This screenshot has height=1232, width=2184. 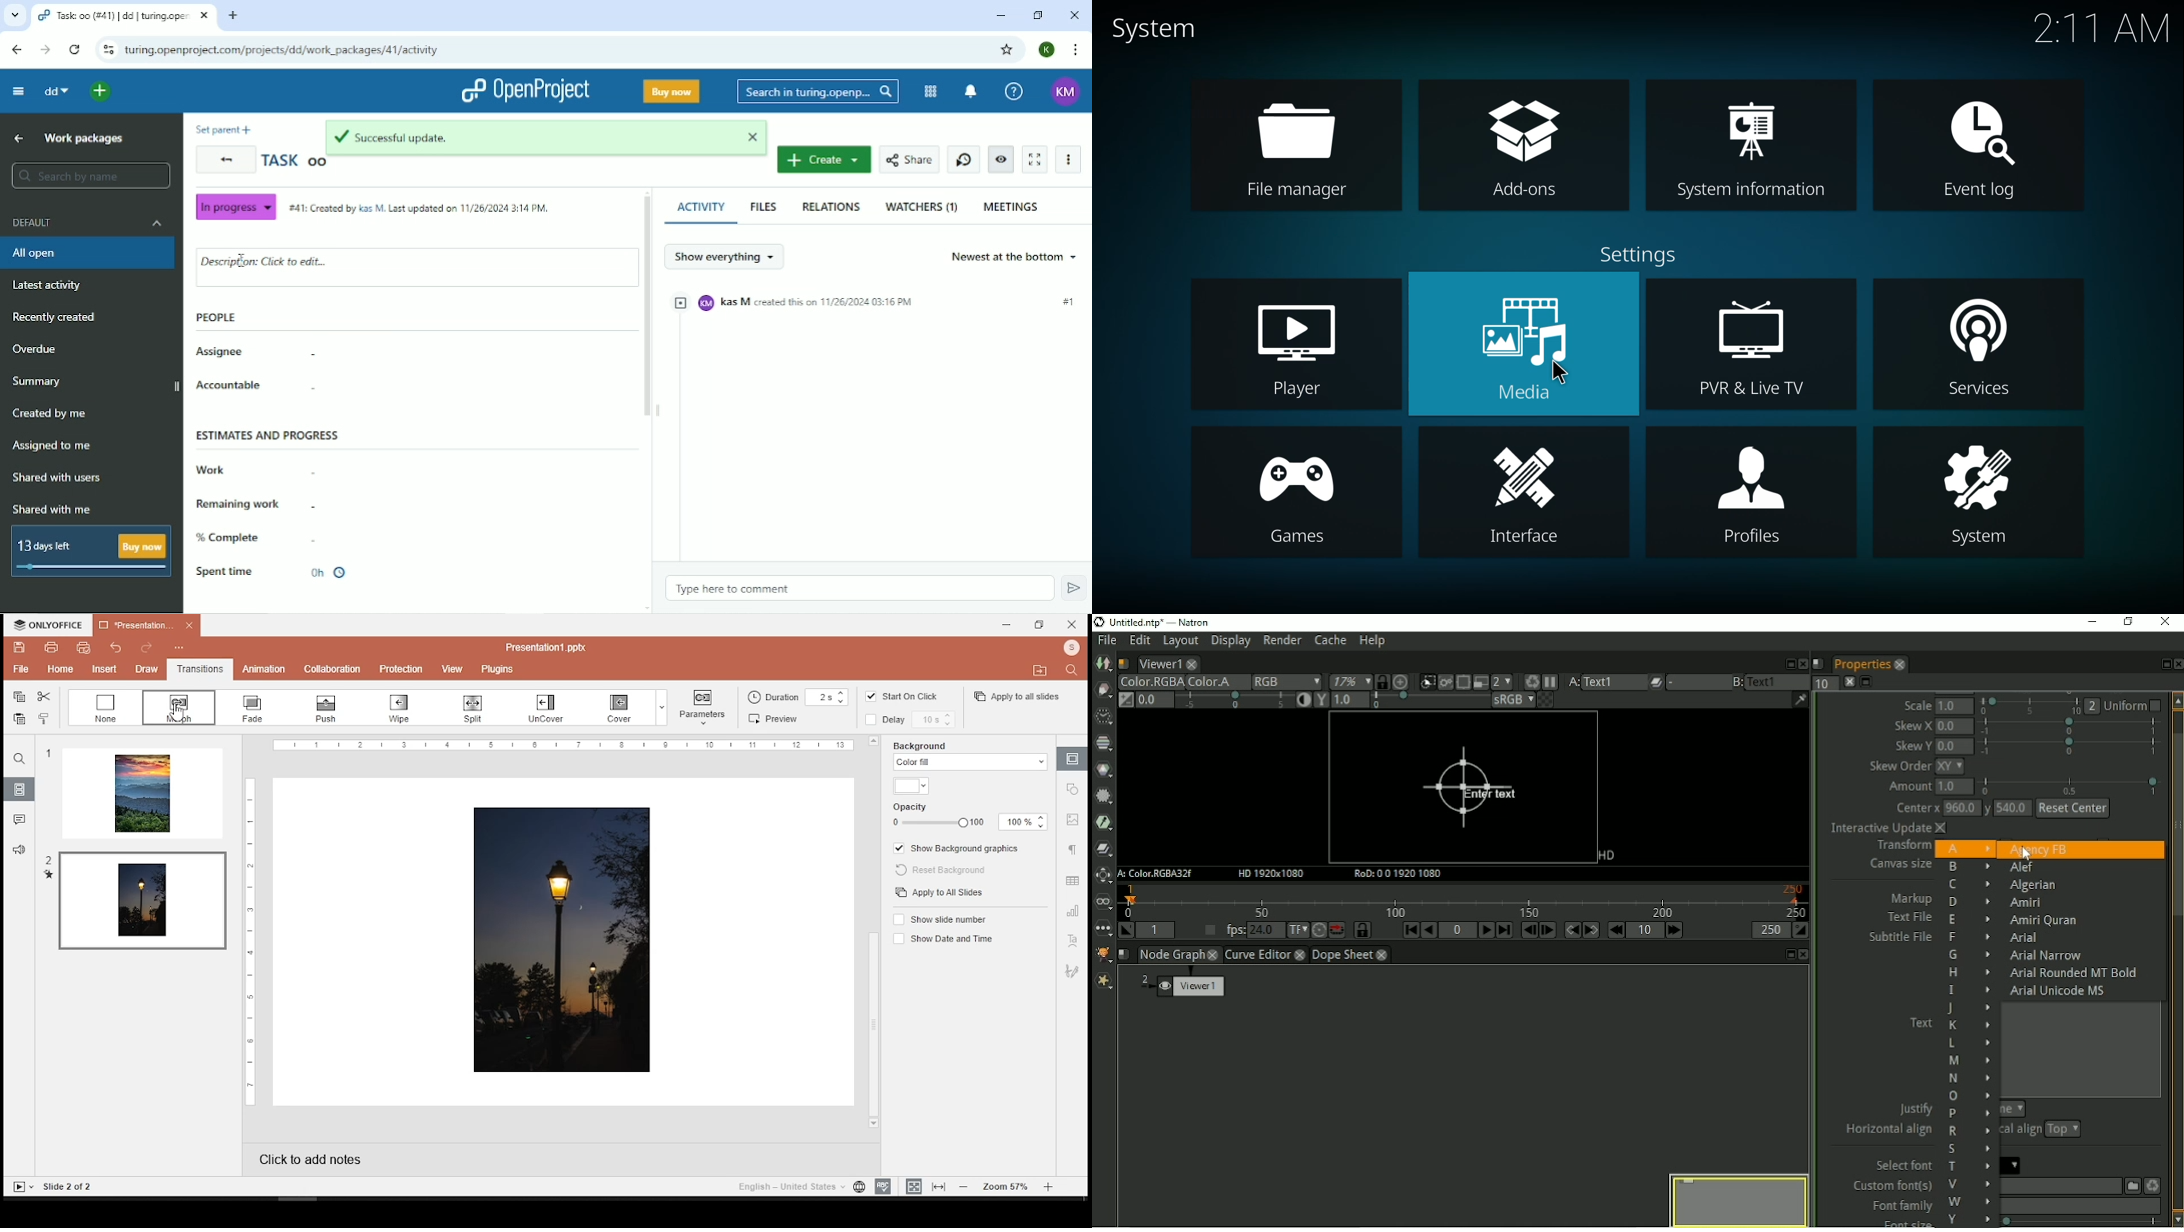 I want to click on onlyoffice, so click(x=45, y=624).